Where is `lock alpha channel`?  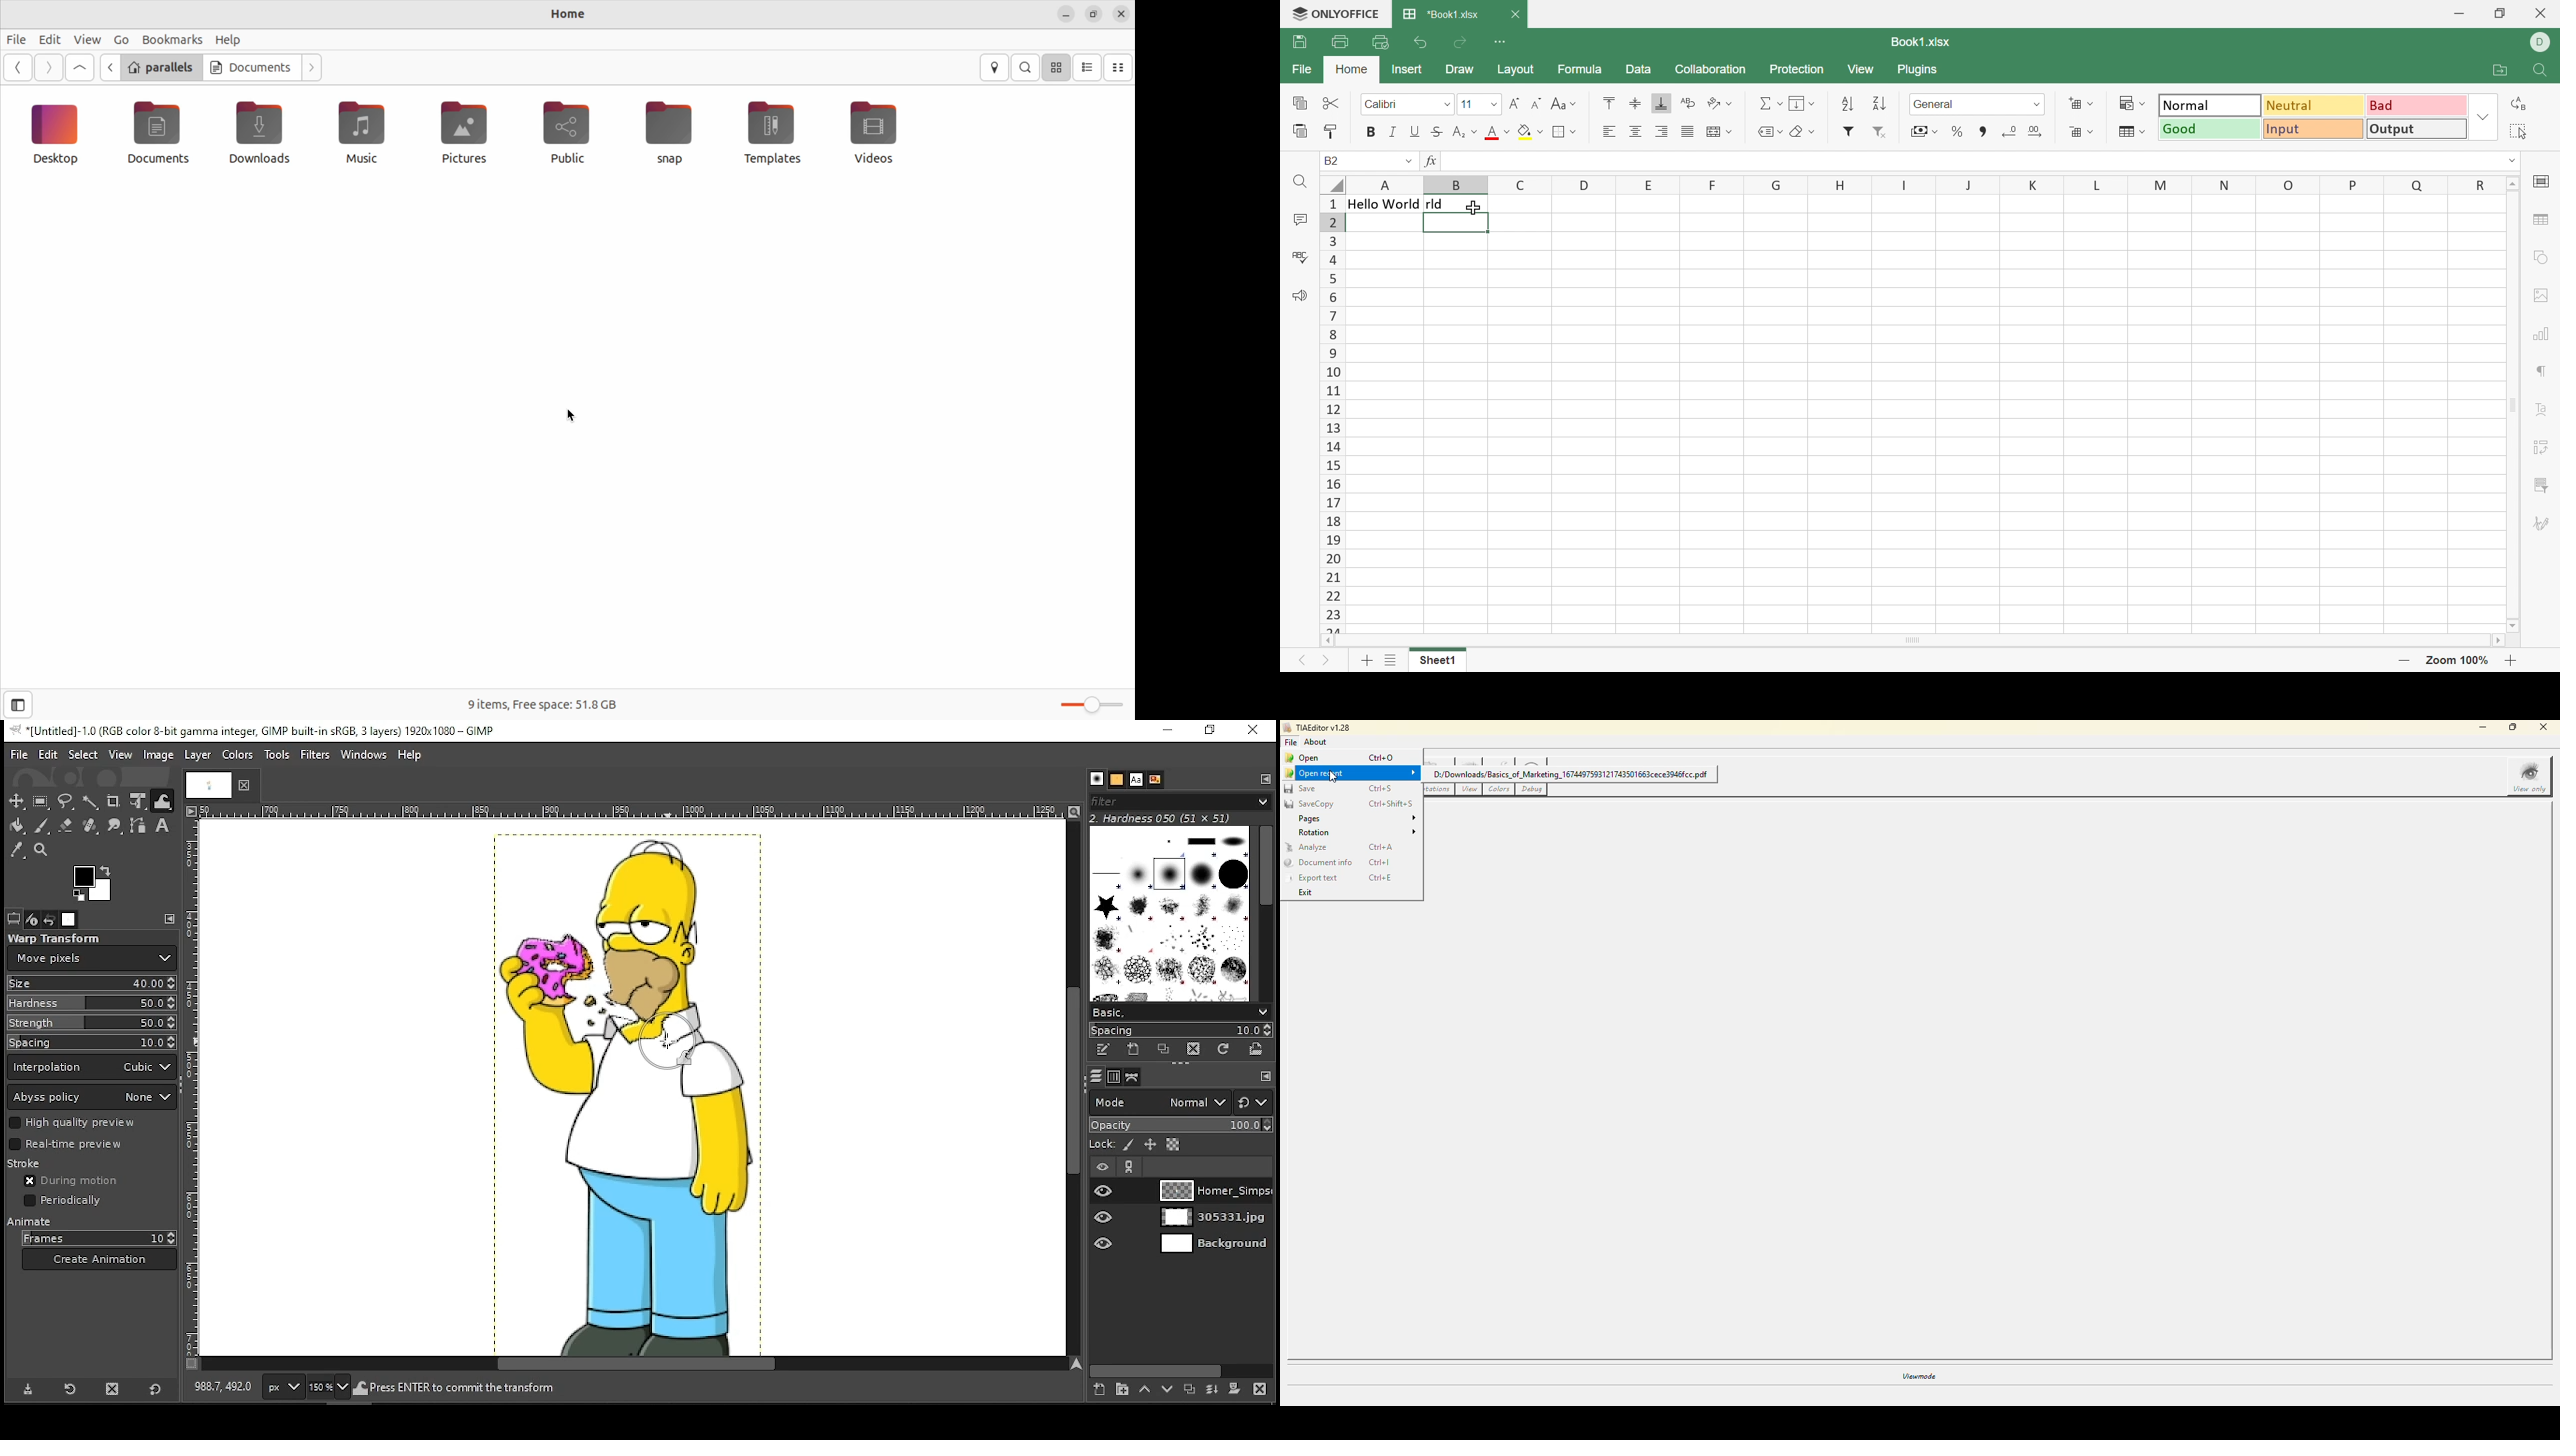 lock alpha channel is located at coordinates (1172, 1144).